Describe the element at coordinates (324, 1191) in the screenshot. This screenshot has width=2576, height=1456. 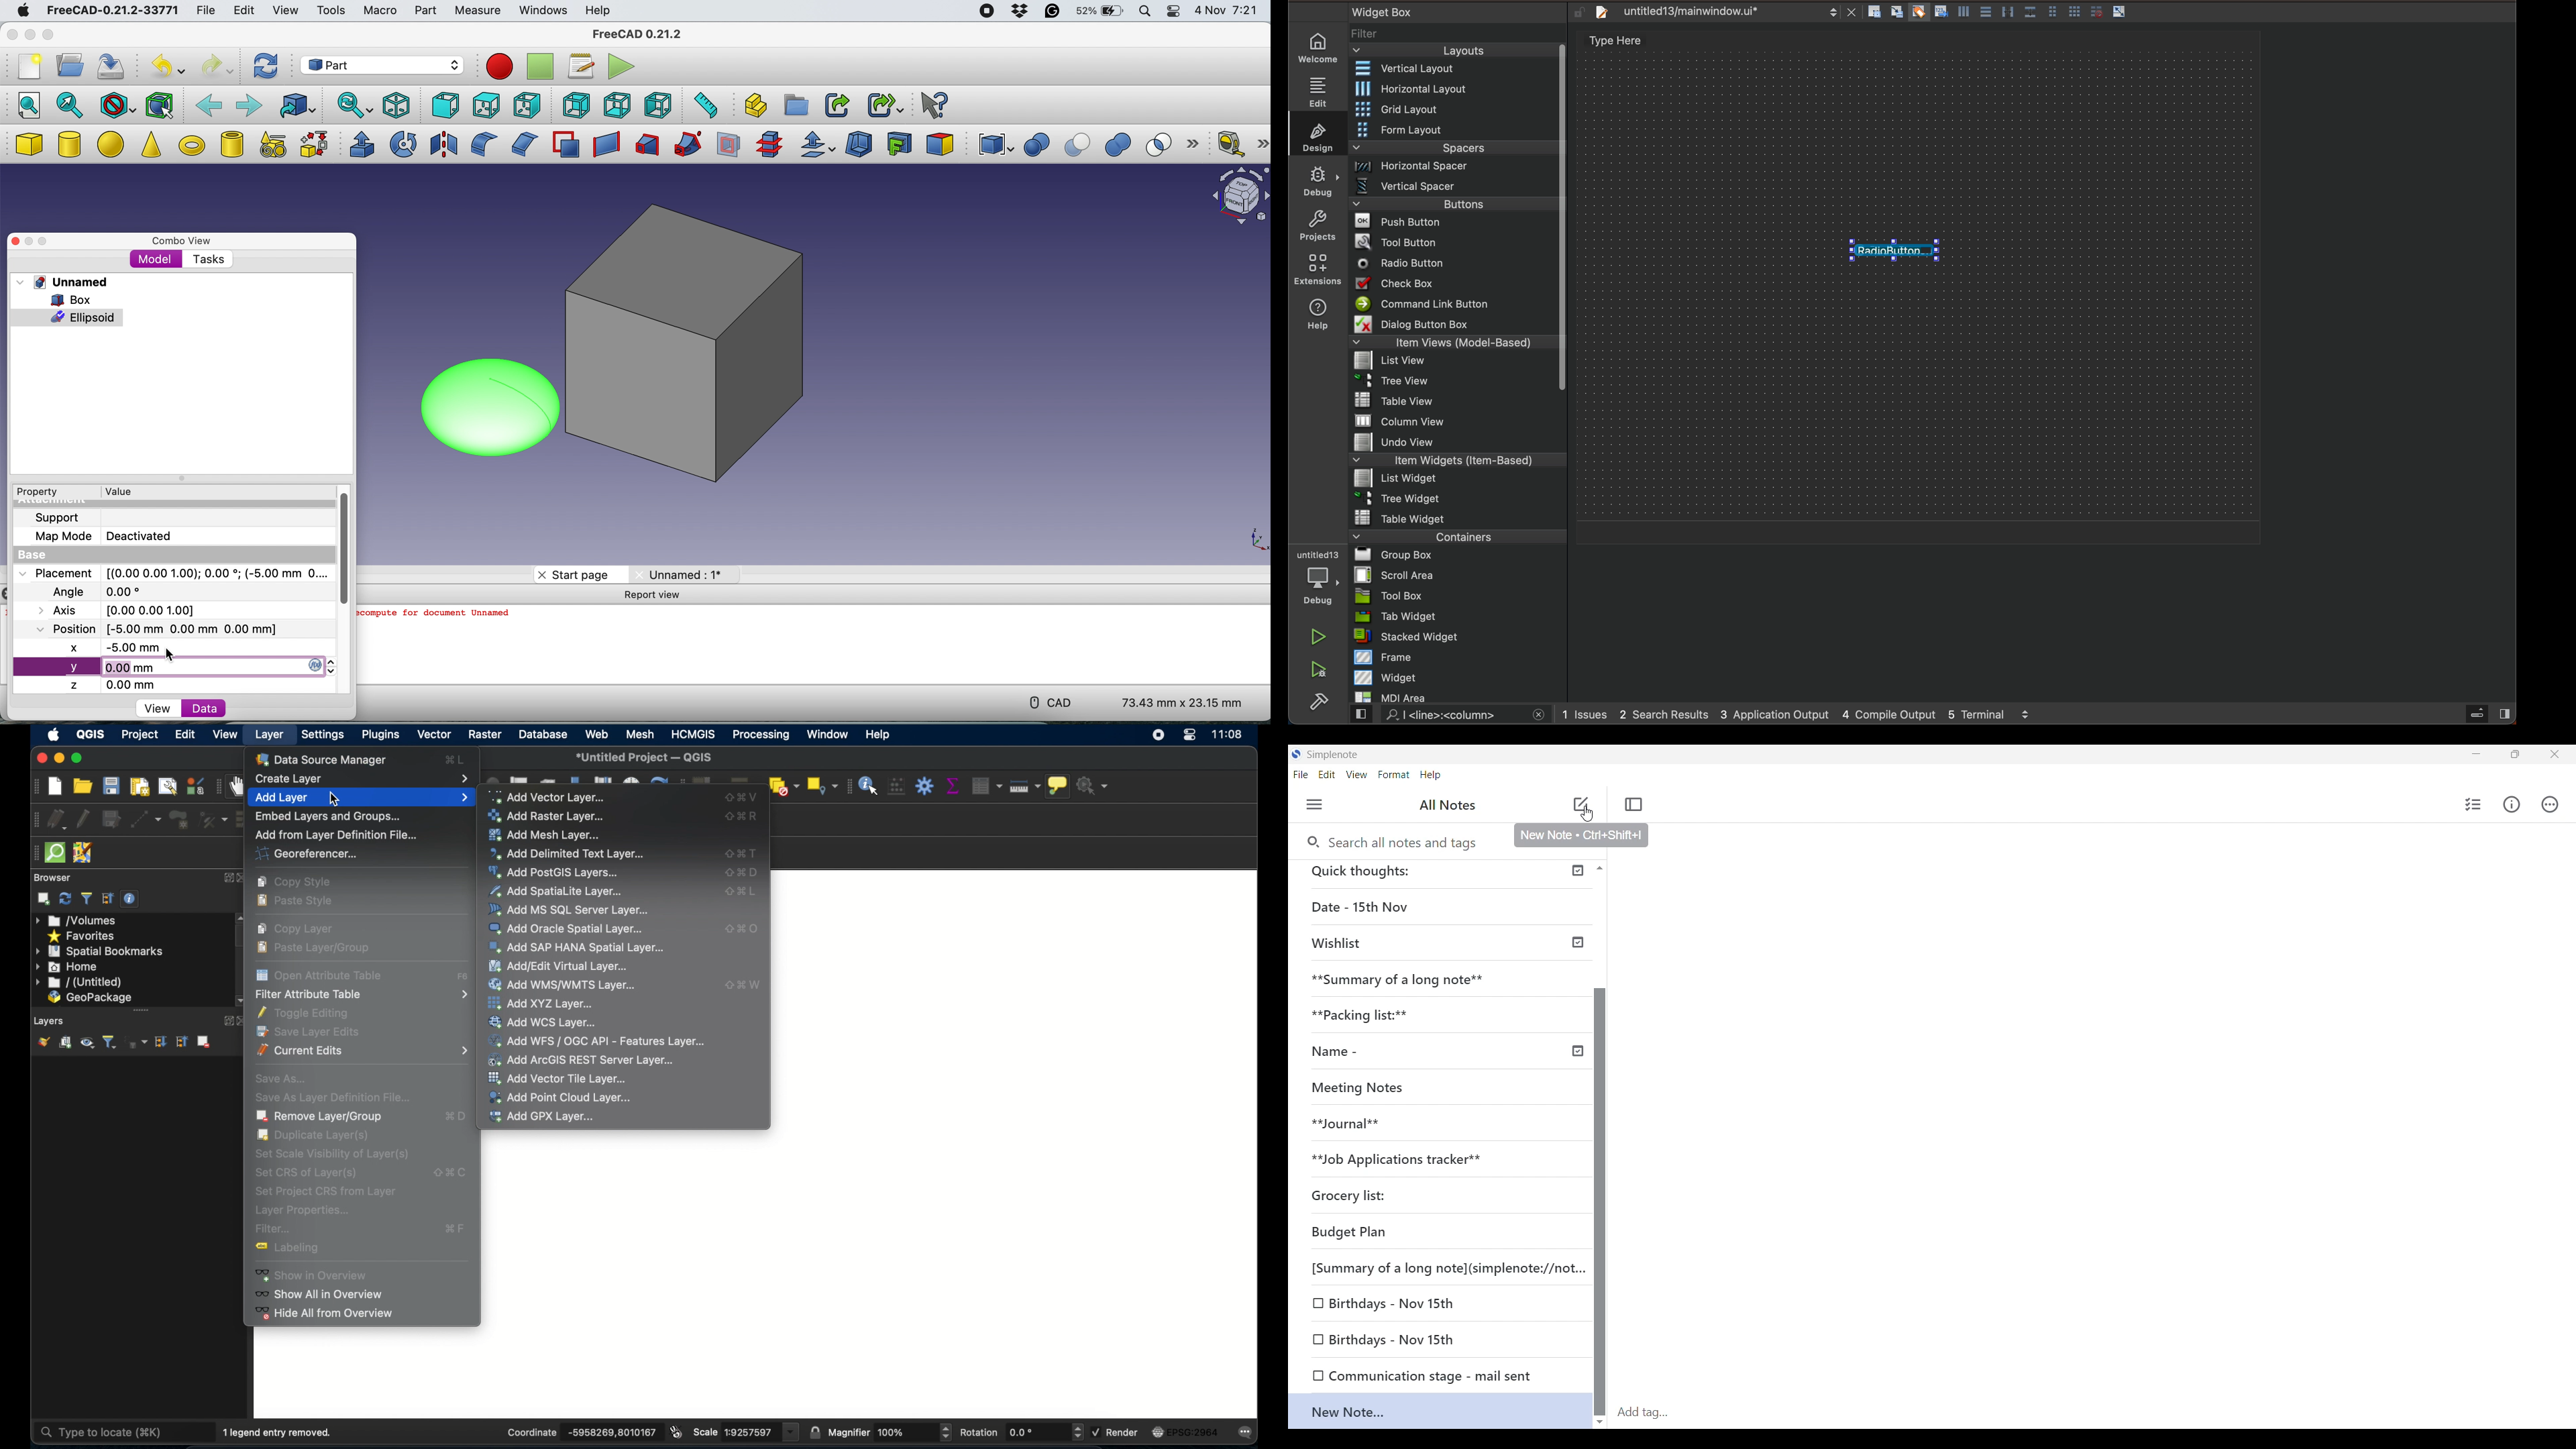
I see `set project csr from layer` at that location.